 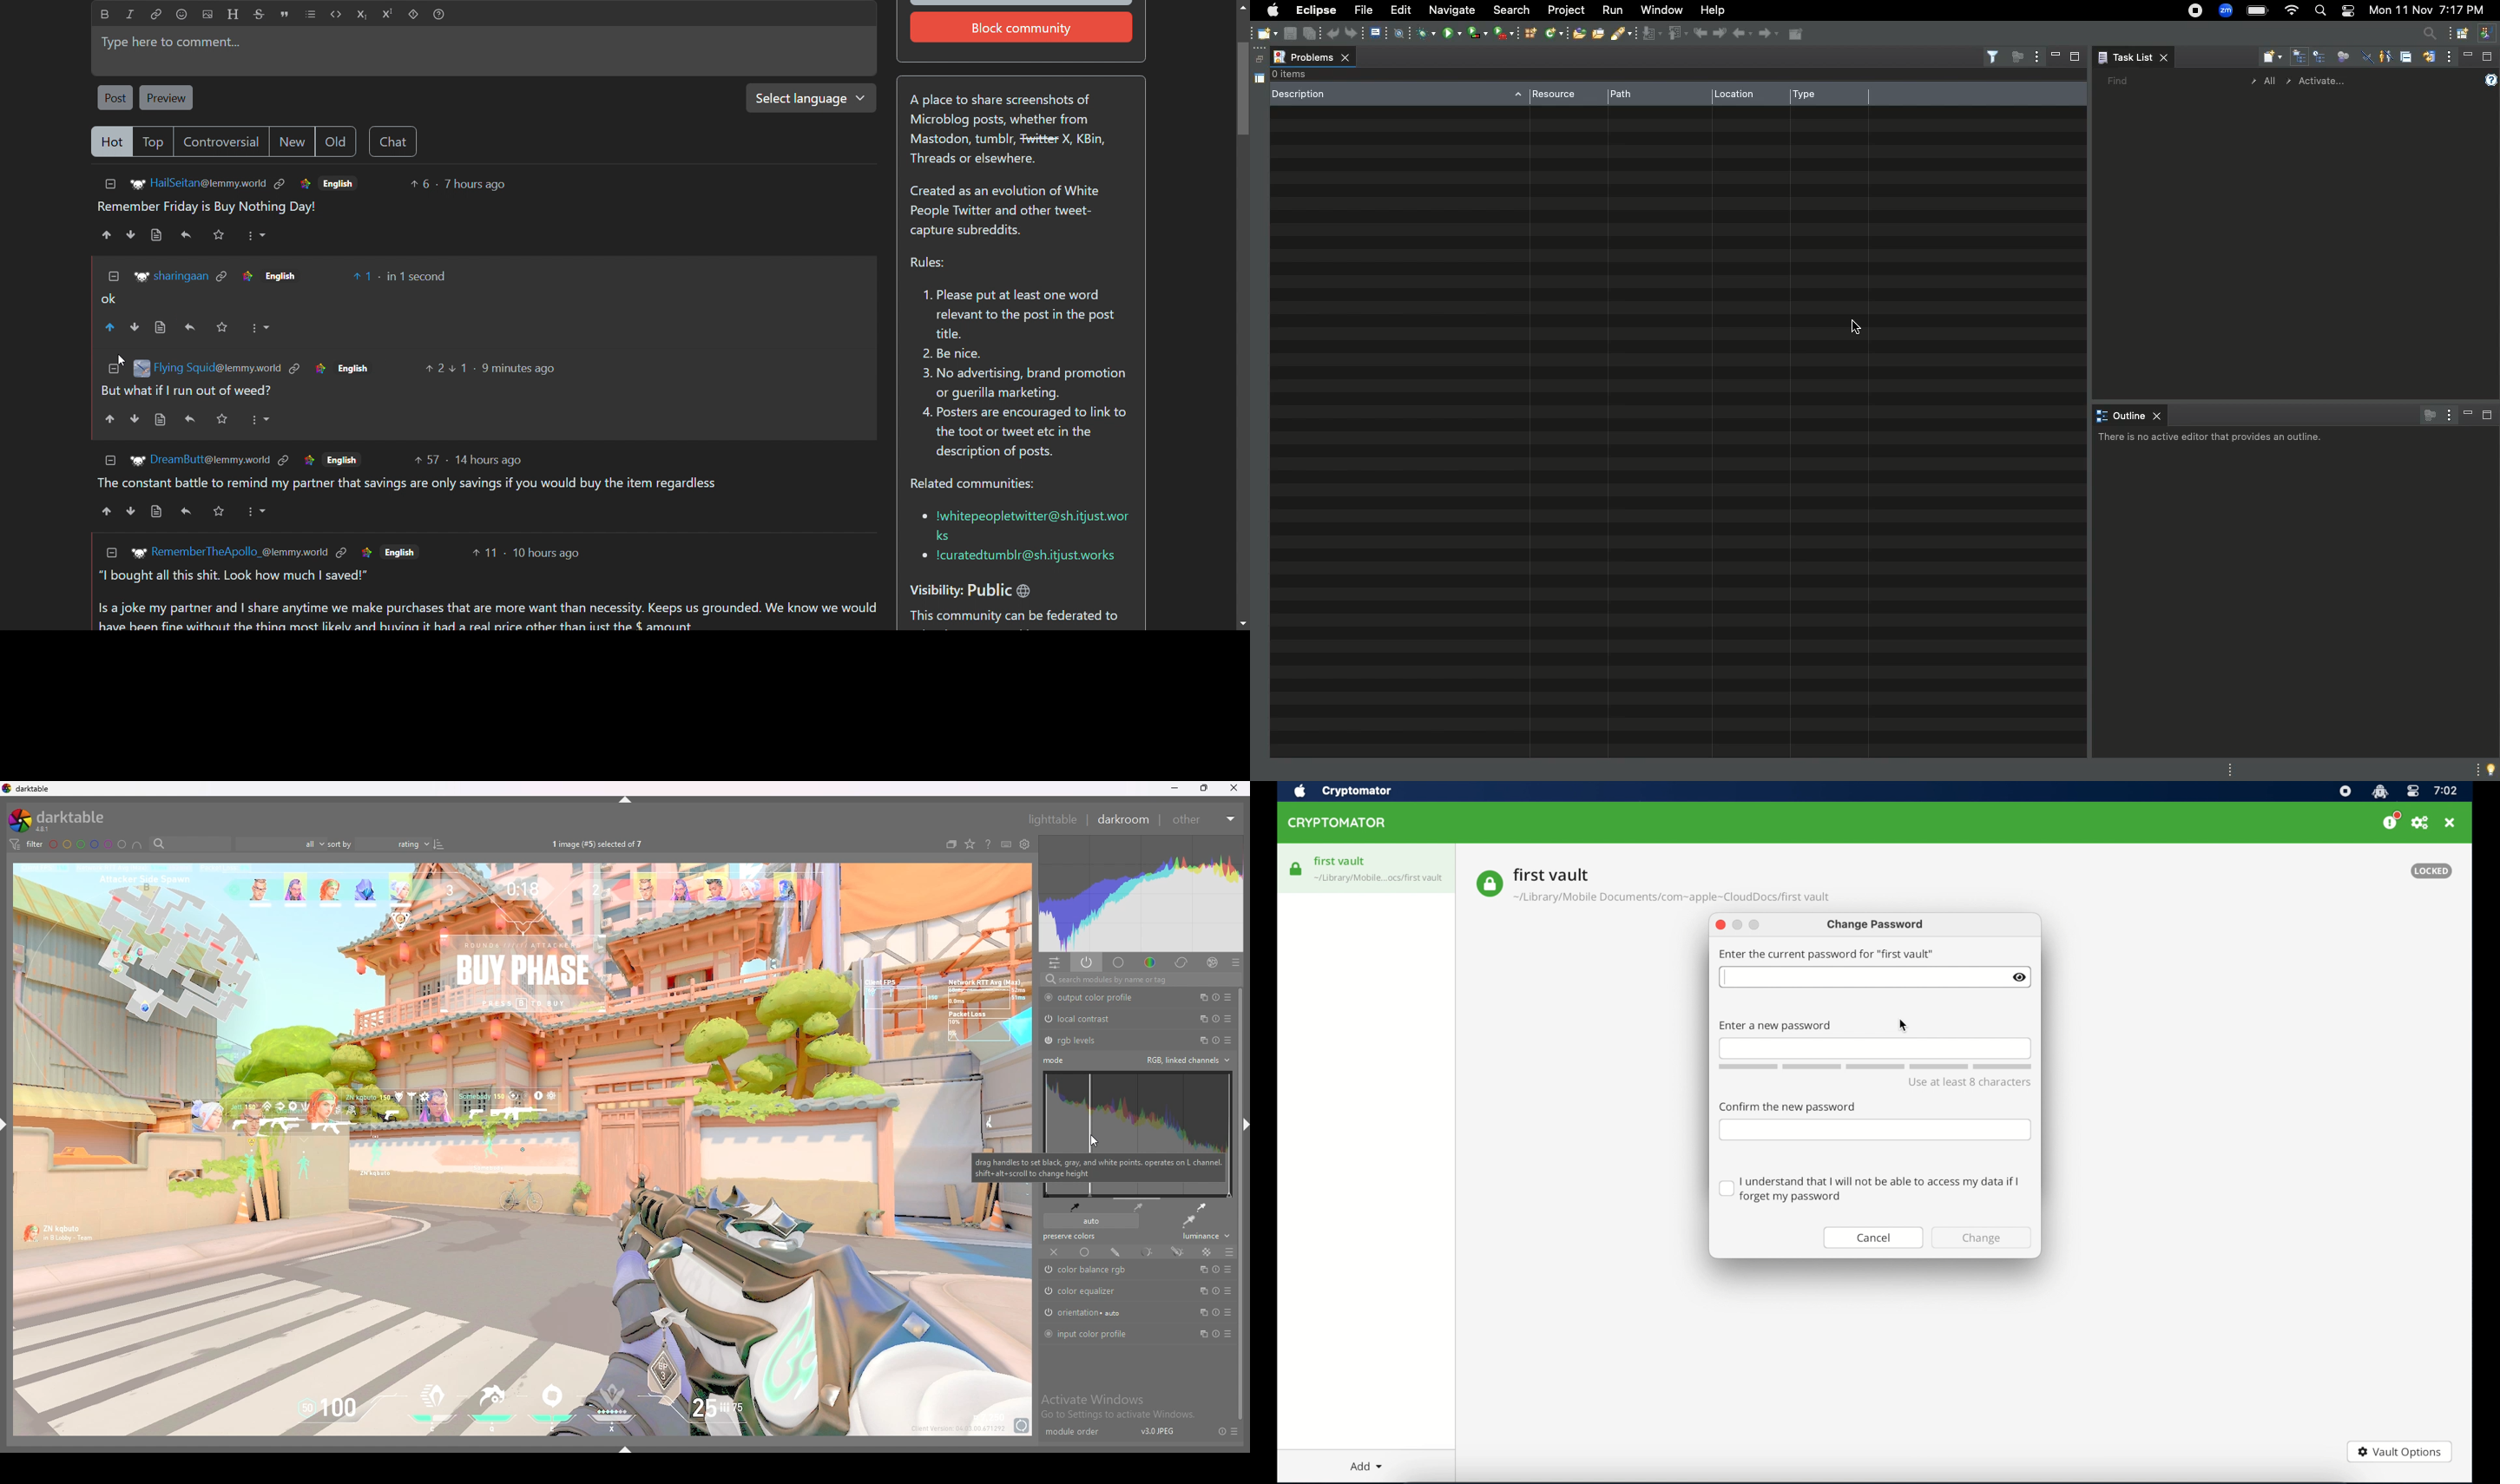 What do you see at coordinates (189, 392) in the screenshot?
I see `comment` at bounding box center [189, 392].